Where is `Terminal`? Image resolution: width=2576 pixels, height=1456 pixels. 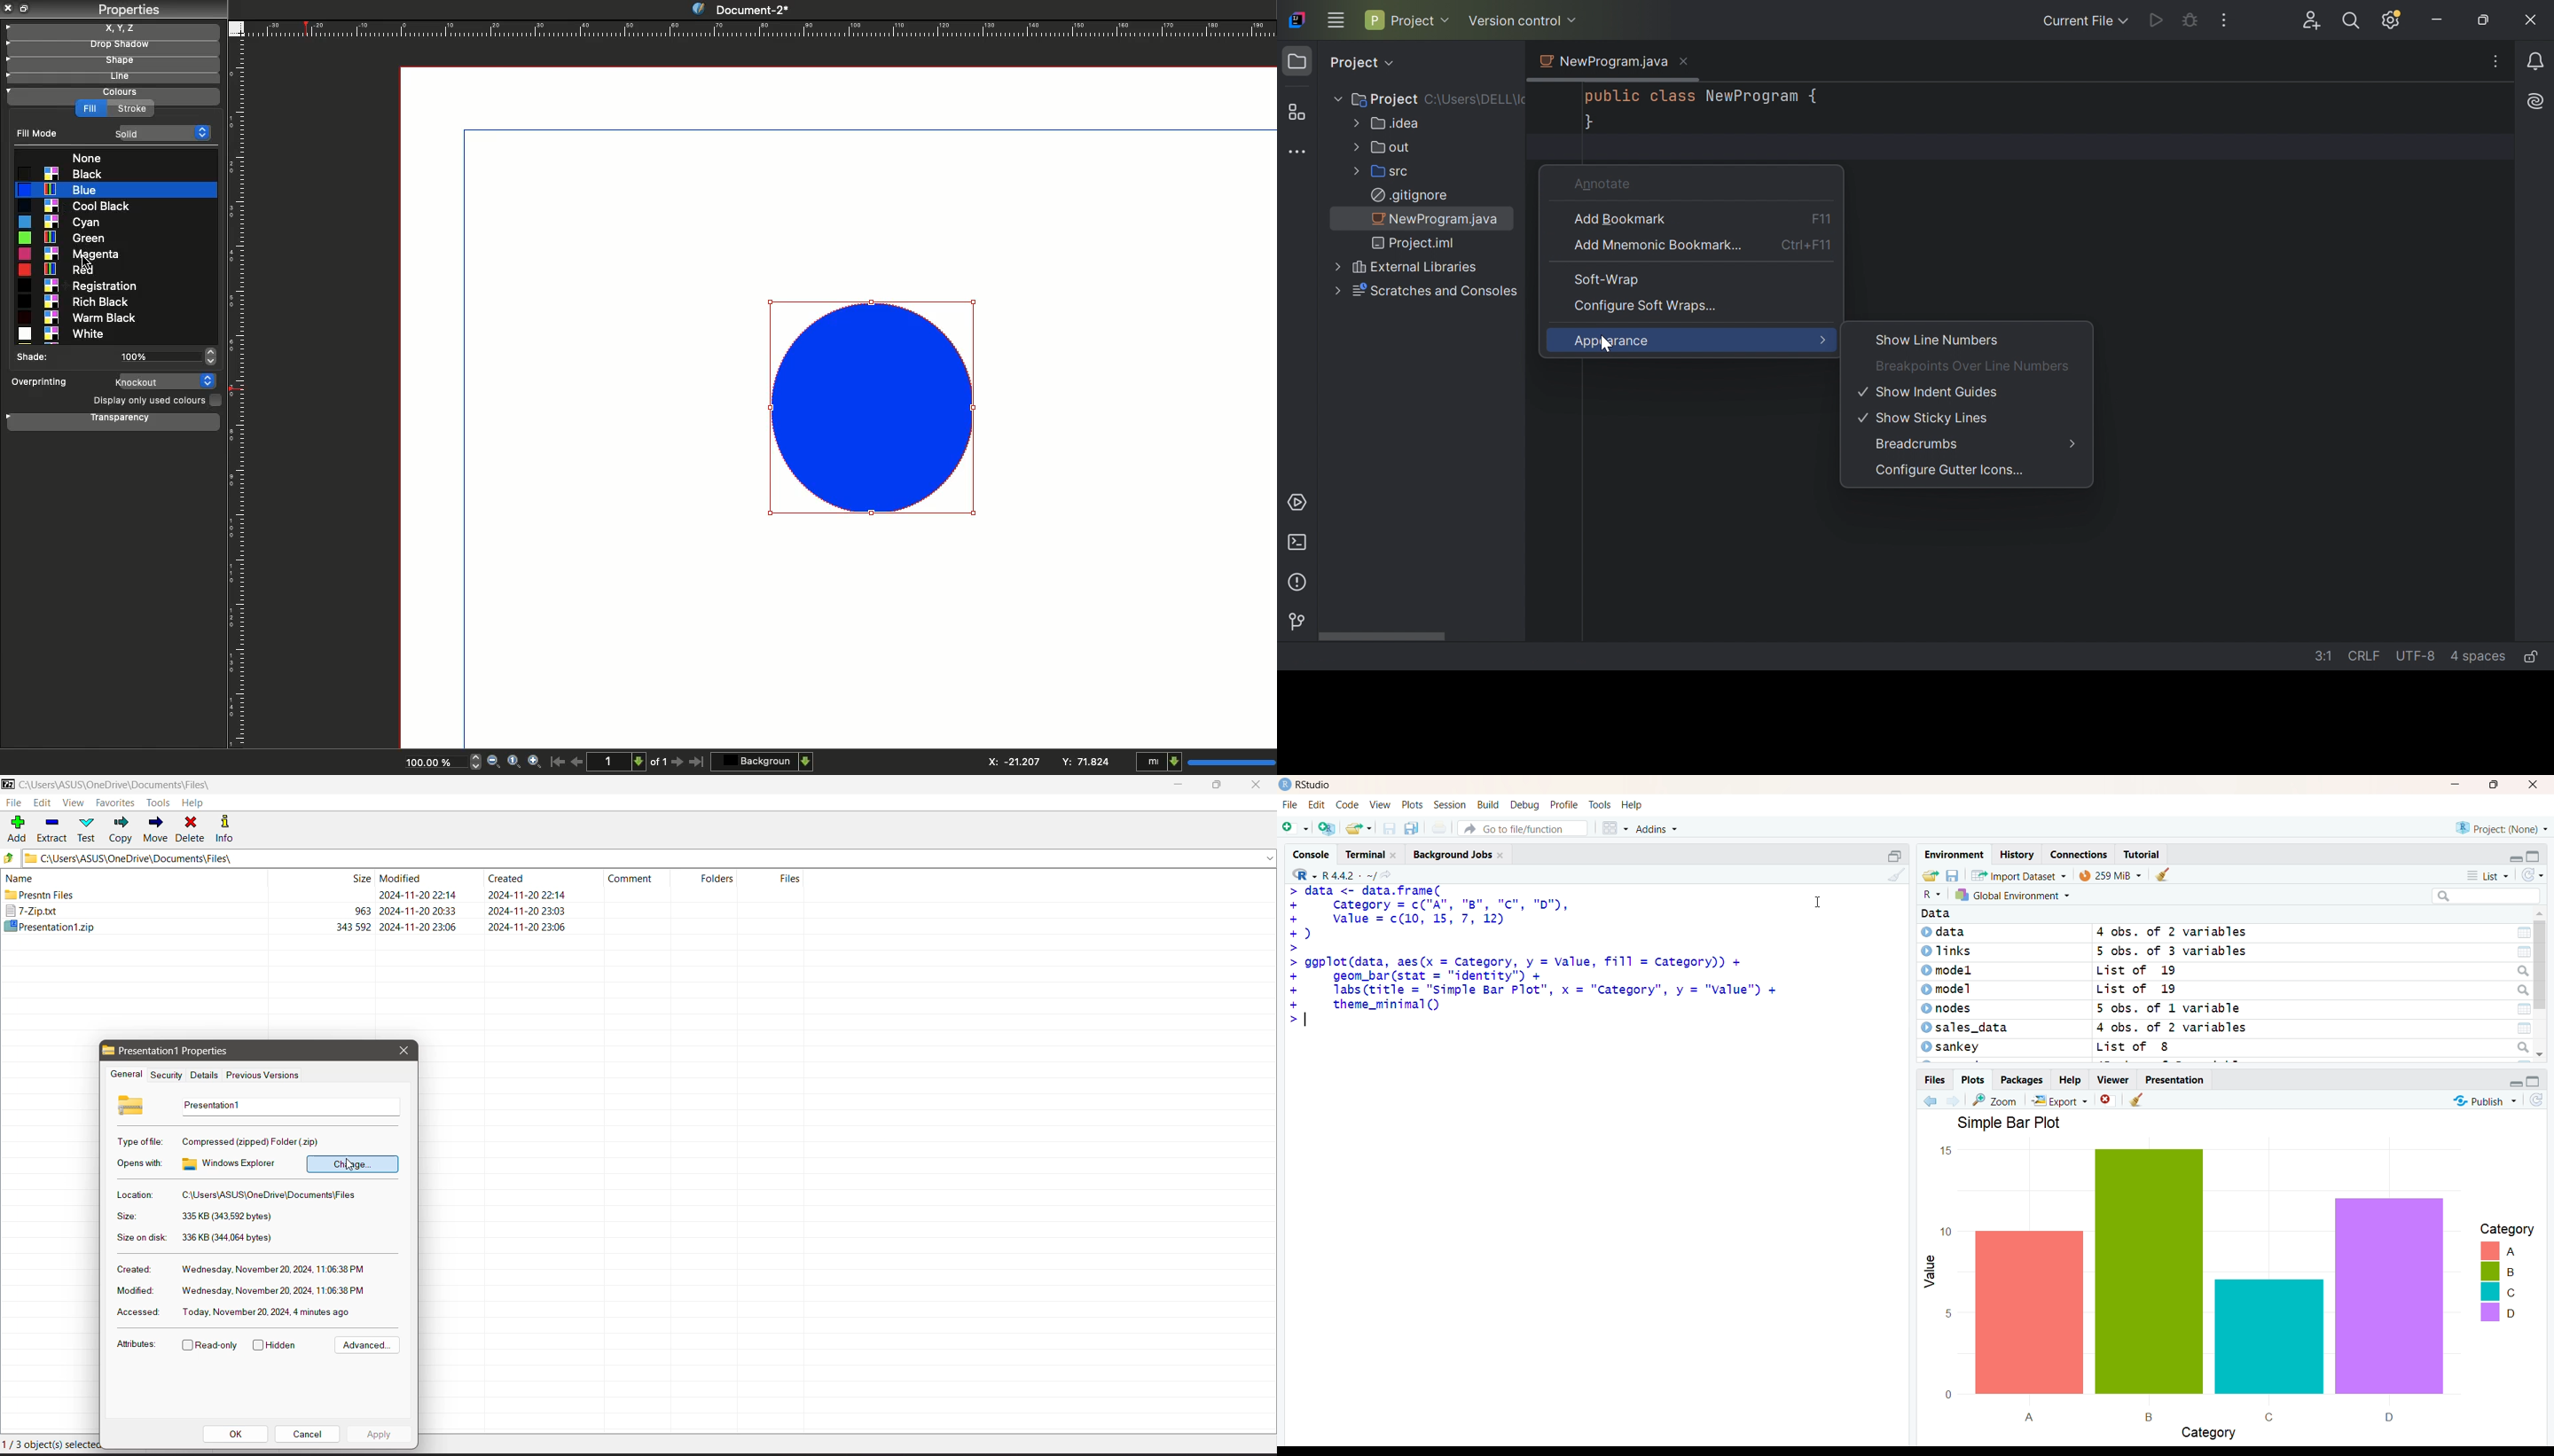 Terminal is located at coordinates (1369, 853).